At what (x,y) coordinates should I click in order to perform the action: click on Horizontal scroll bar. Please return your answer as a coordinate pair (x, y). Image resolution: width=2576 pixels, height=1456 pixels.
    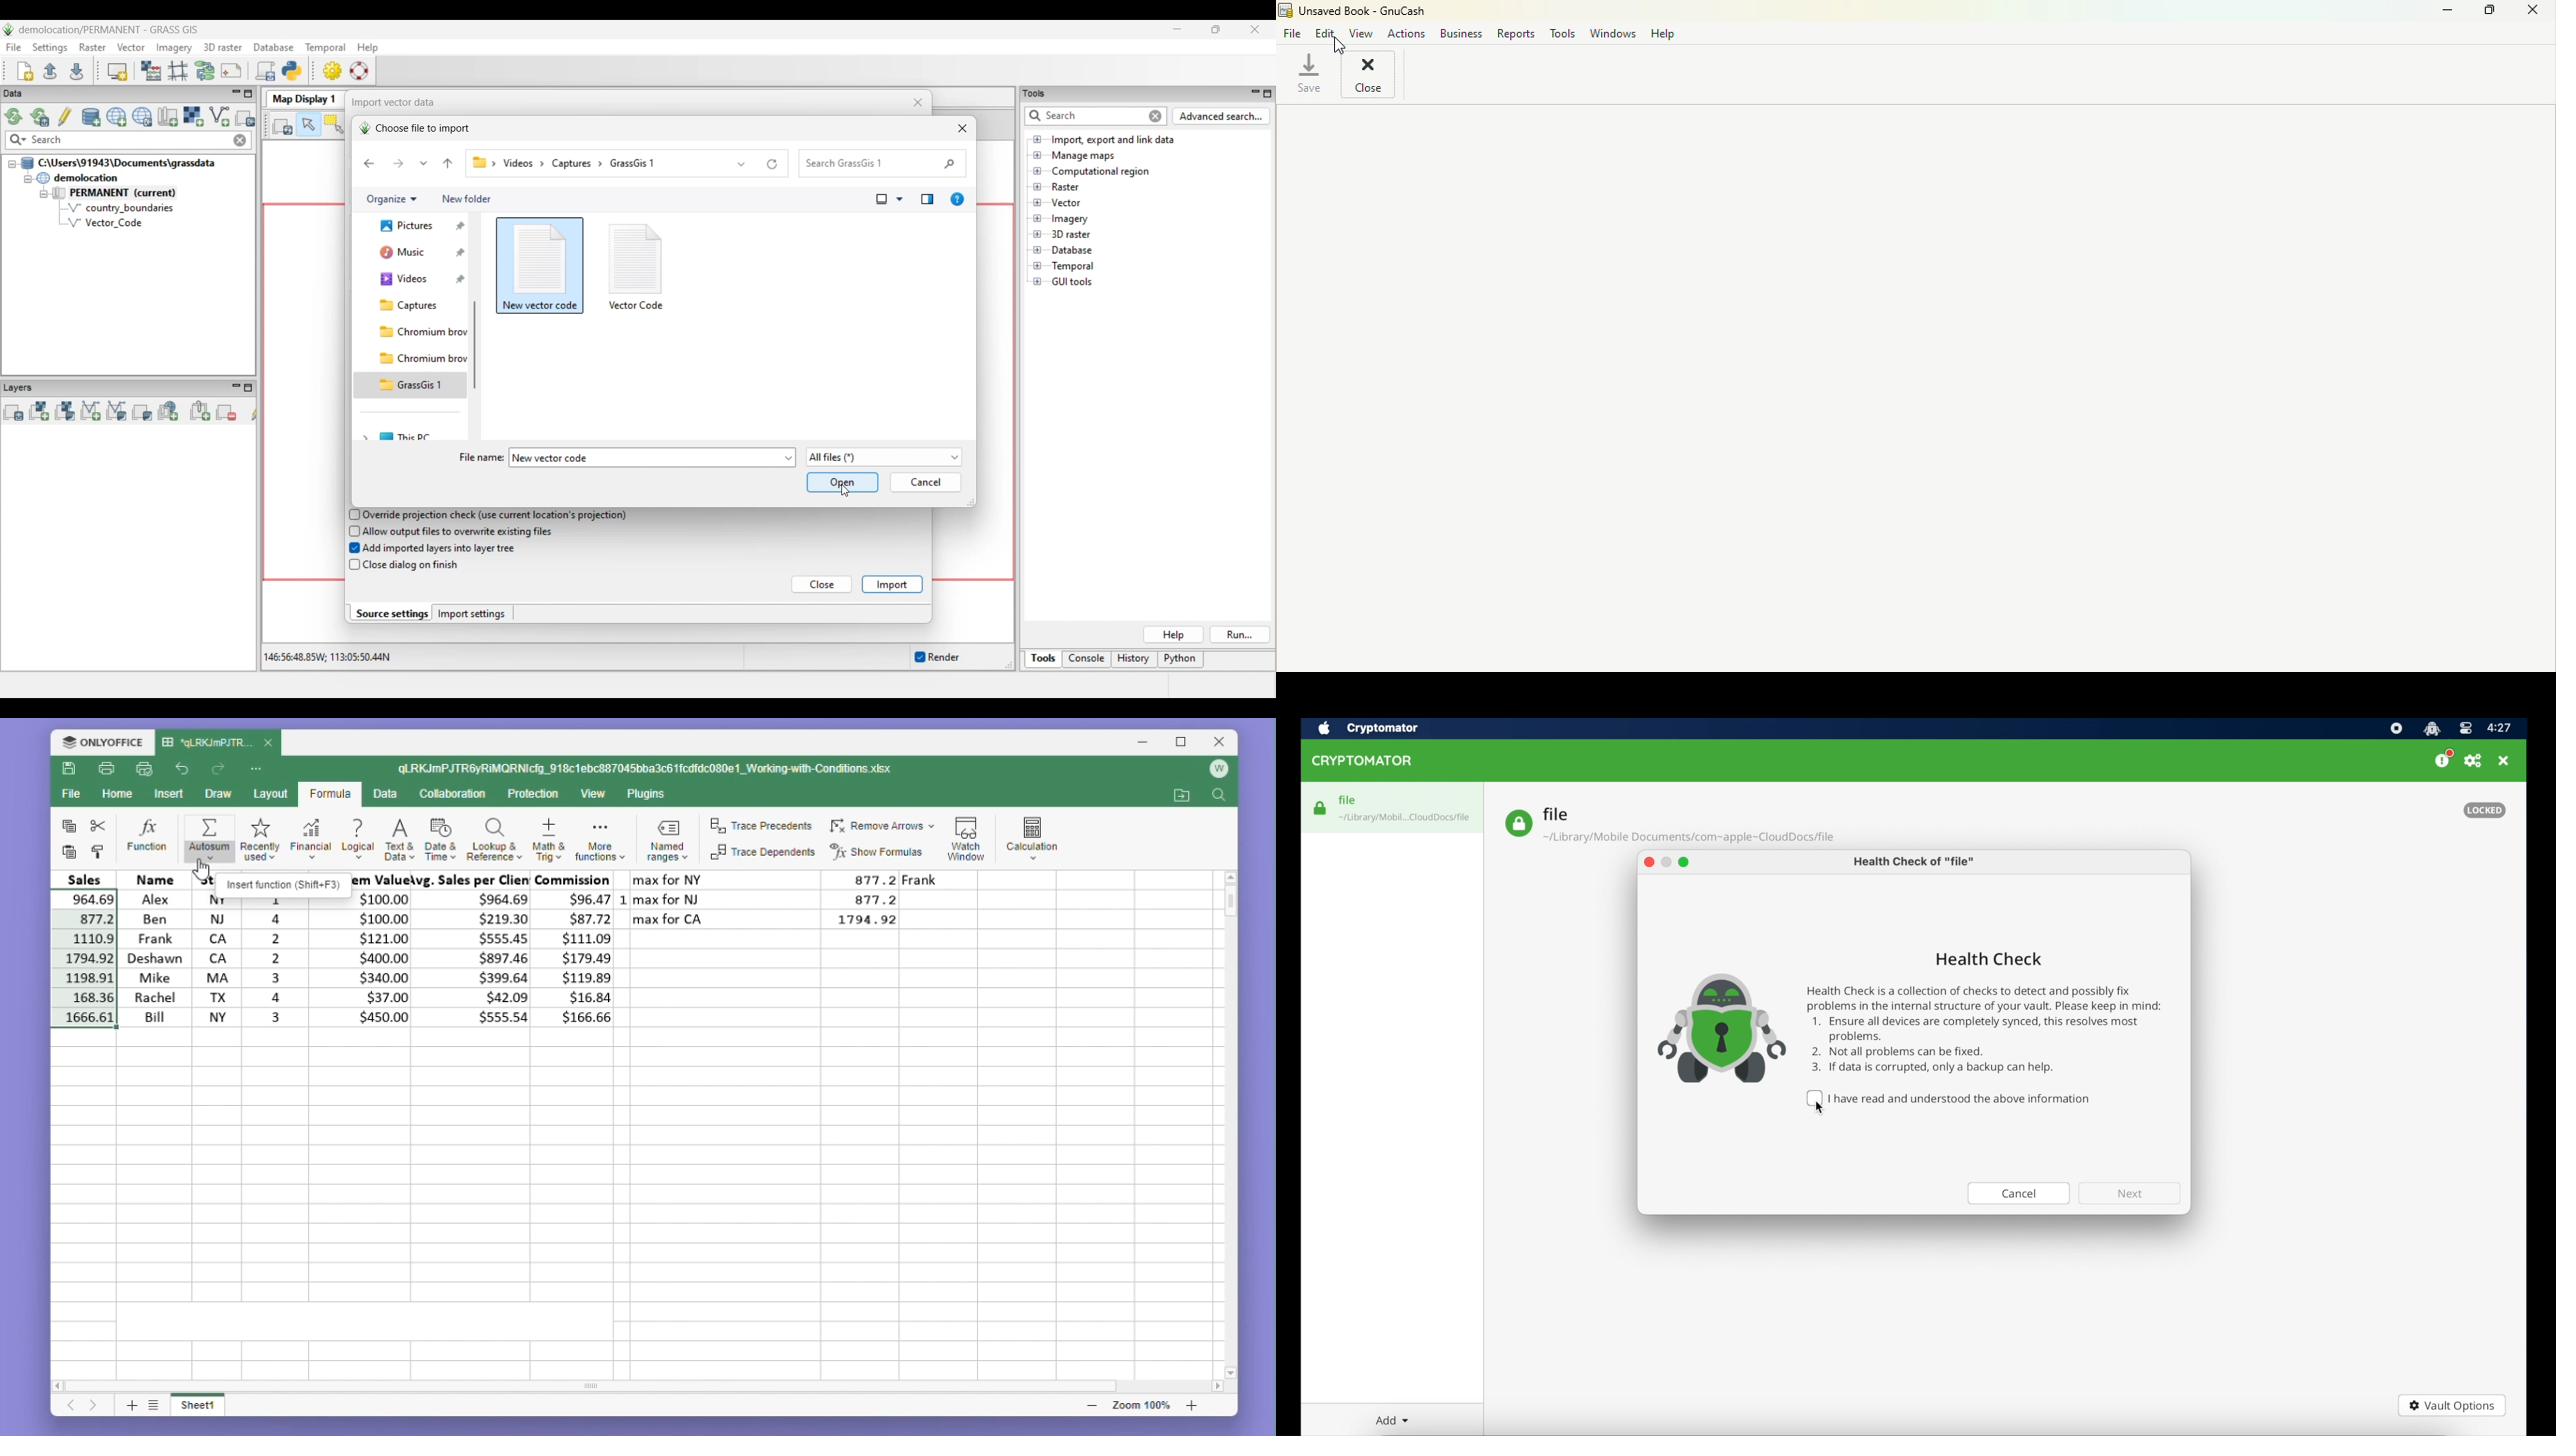
    Looking at the image, I should click on (627, 1386).